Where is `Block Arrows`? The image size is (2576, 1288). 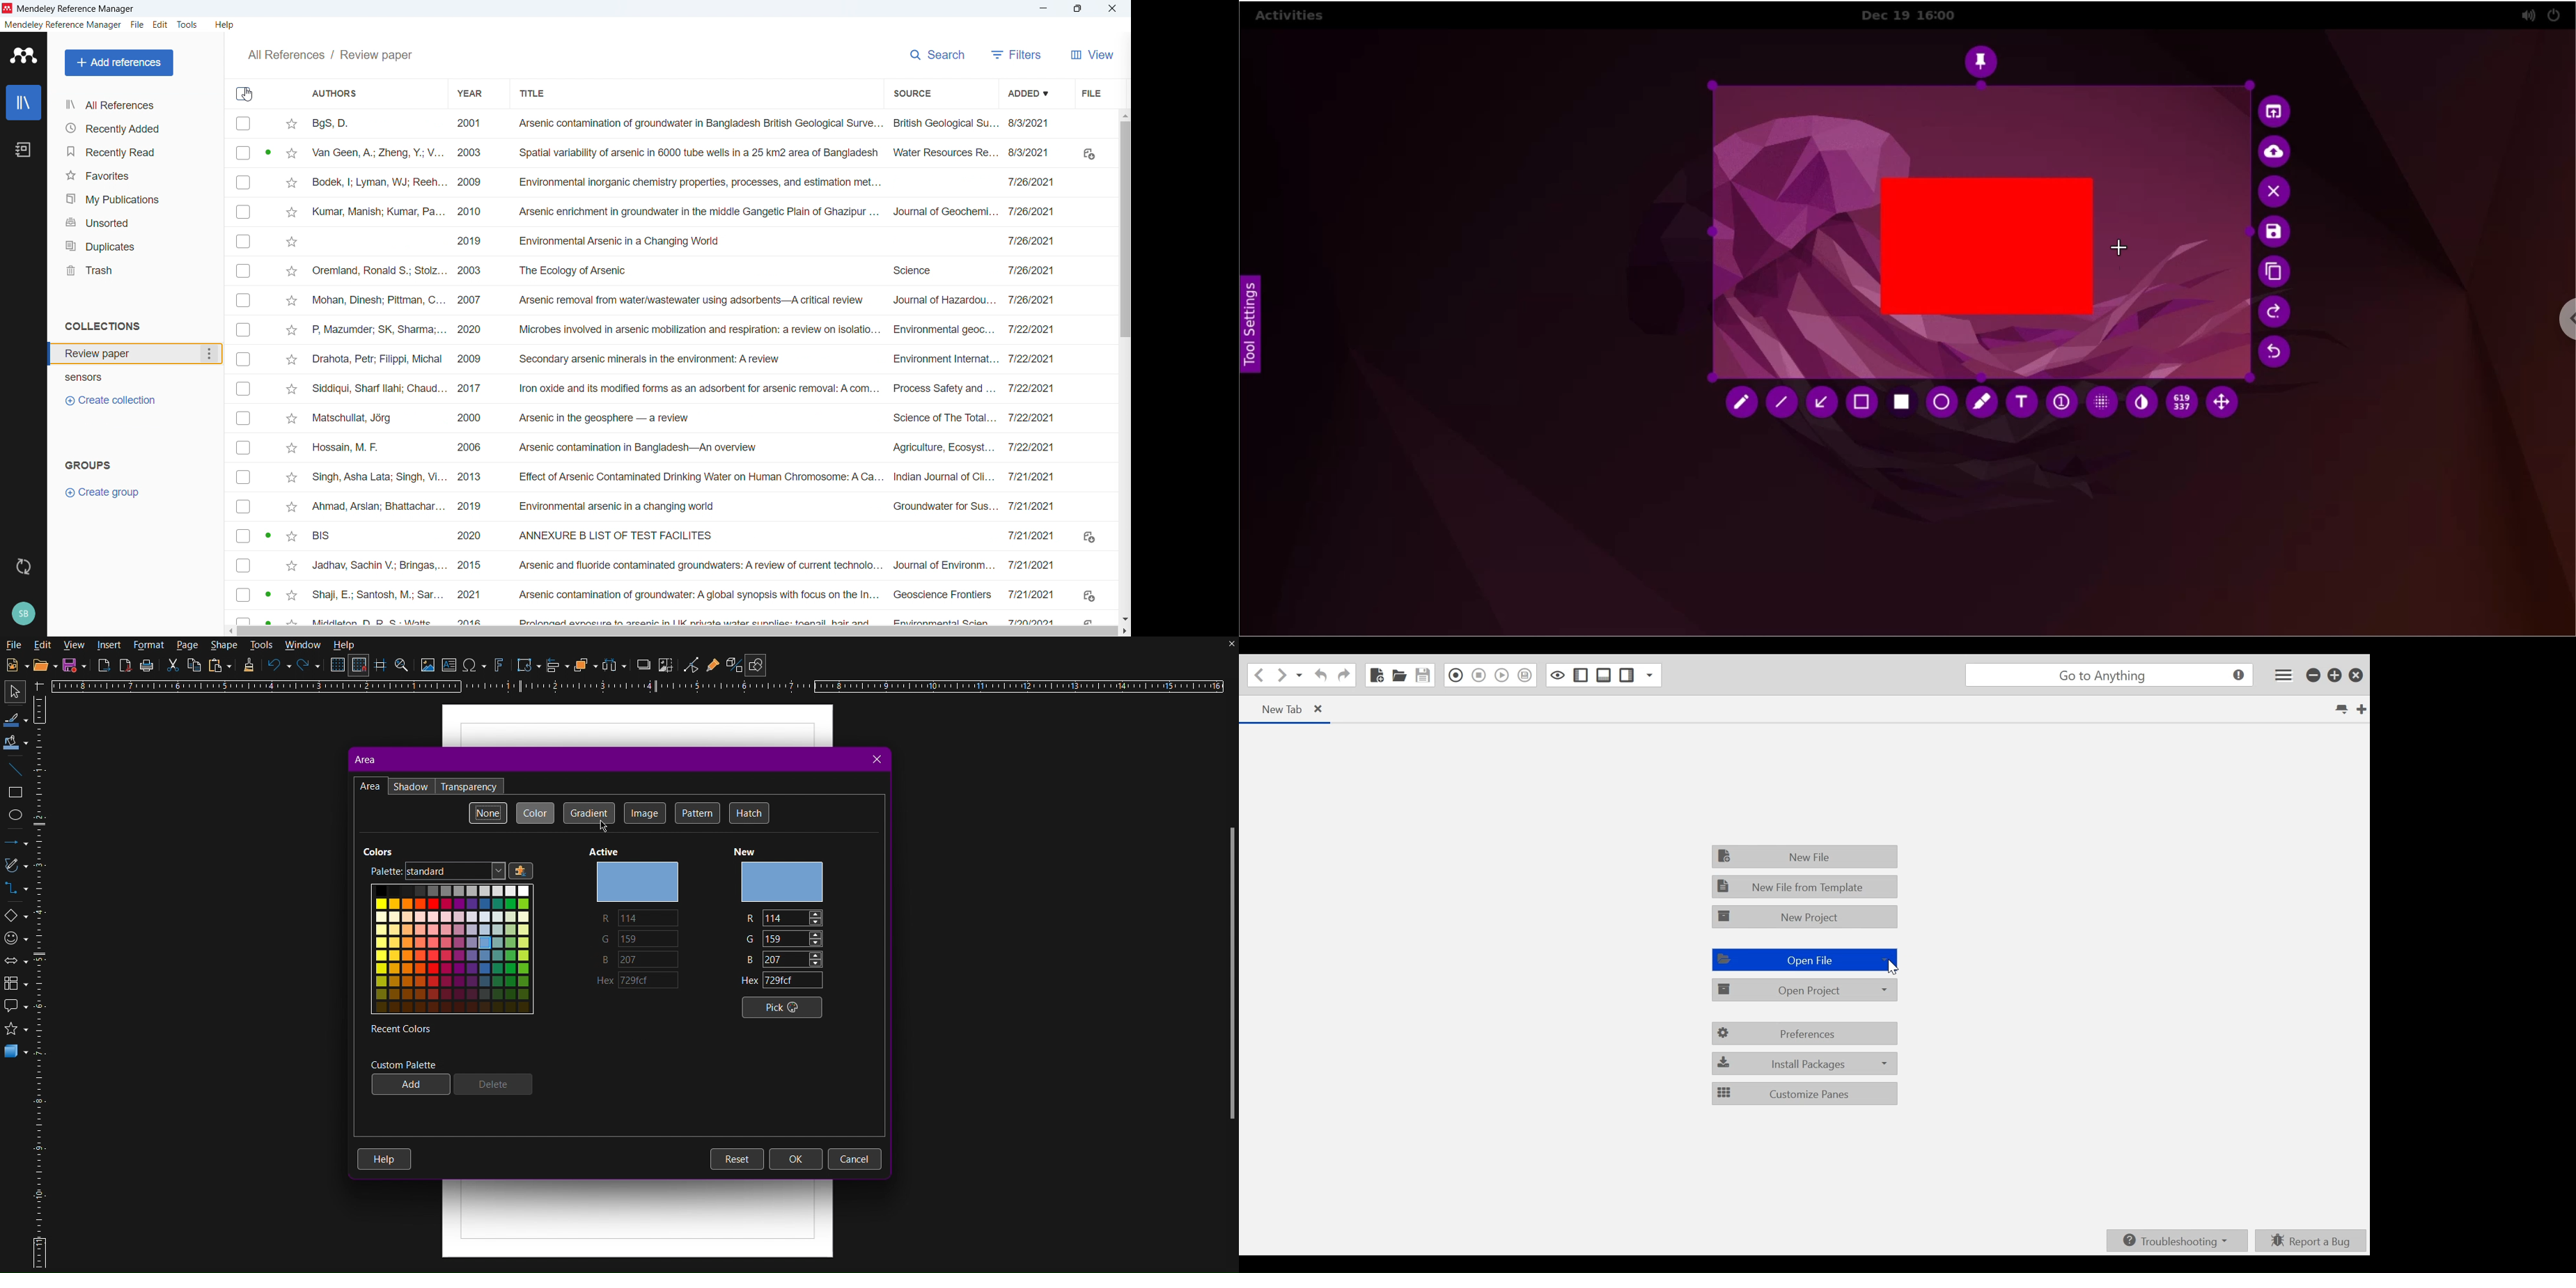 Block Arrows is located at coordinates (15, 961).